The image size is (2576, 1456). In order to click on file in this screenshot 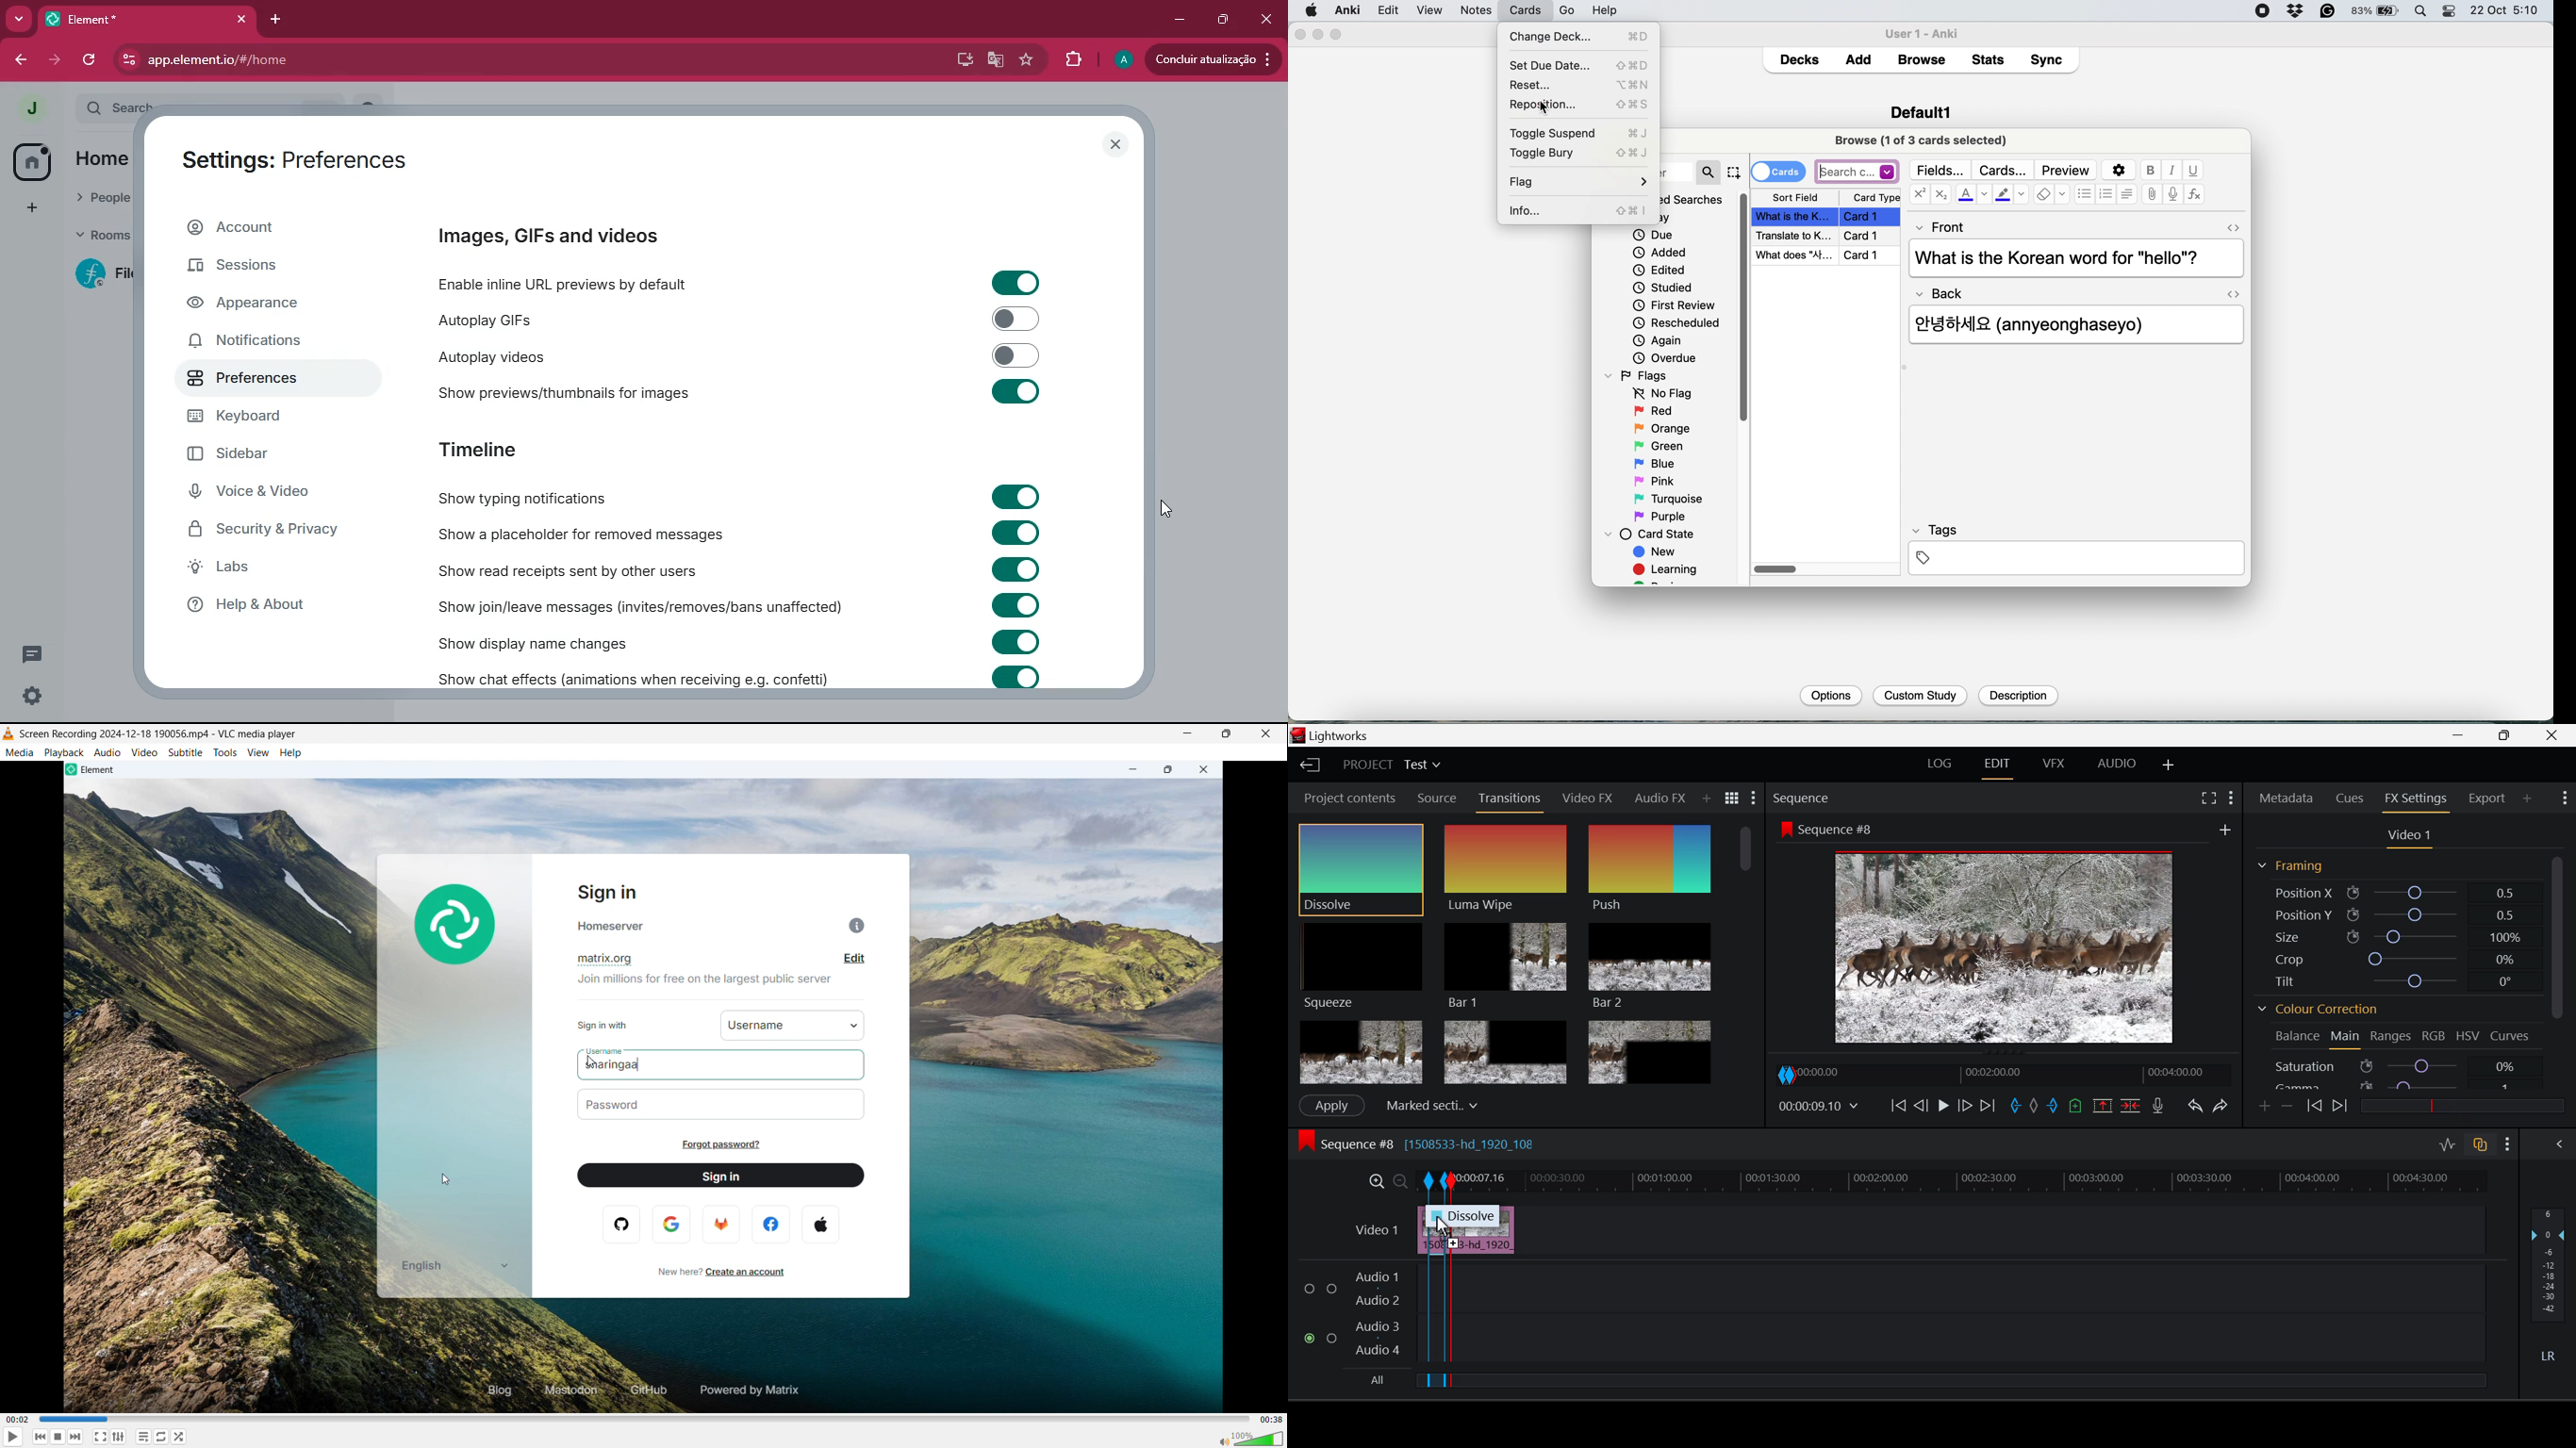, I will do `click(1387, 11)`.